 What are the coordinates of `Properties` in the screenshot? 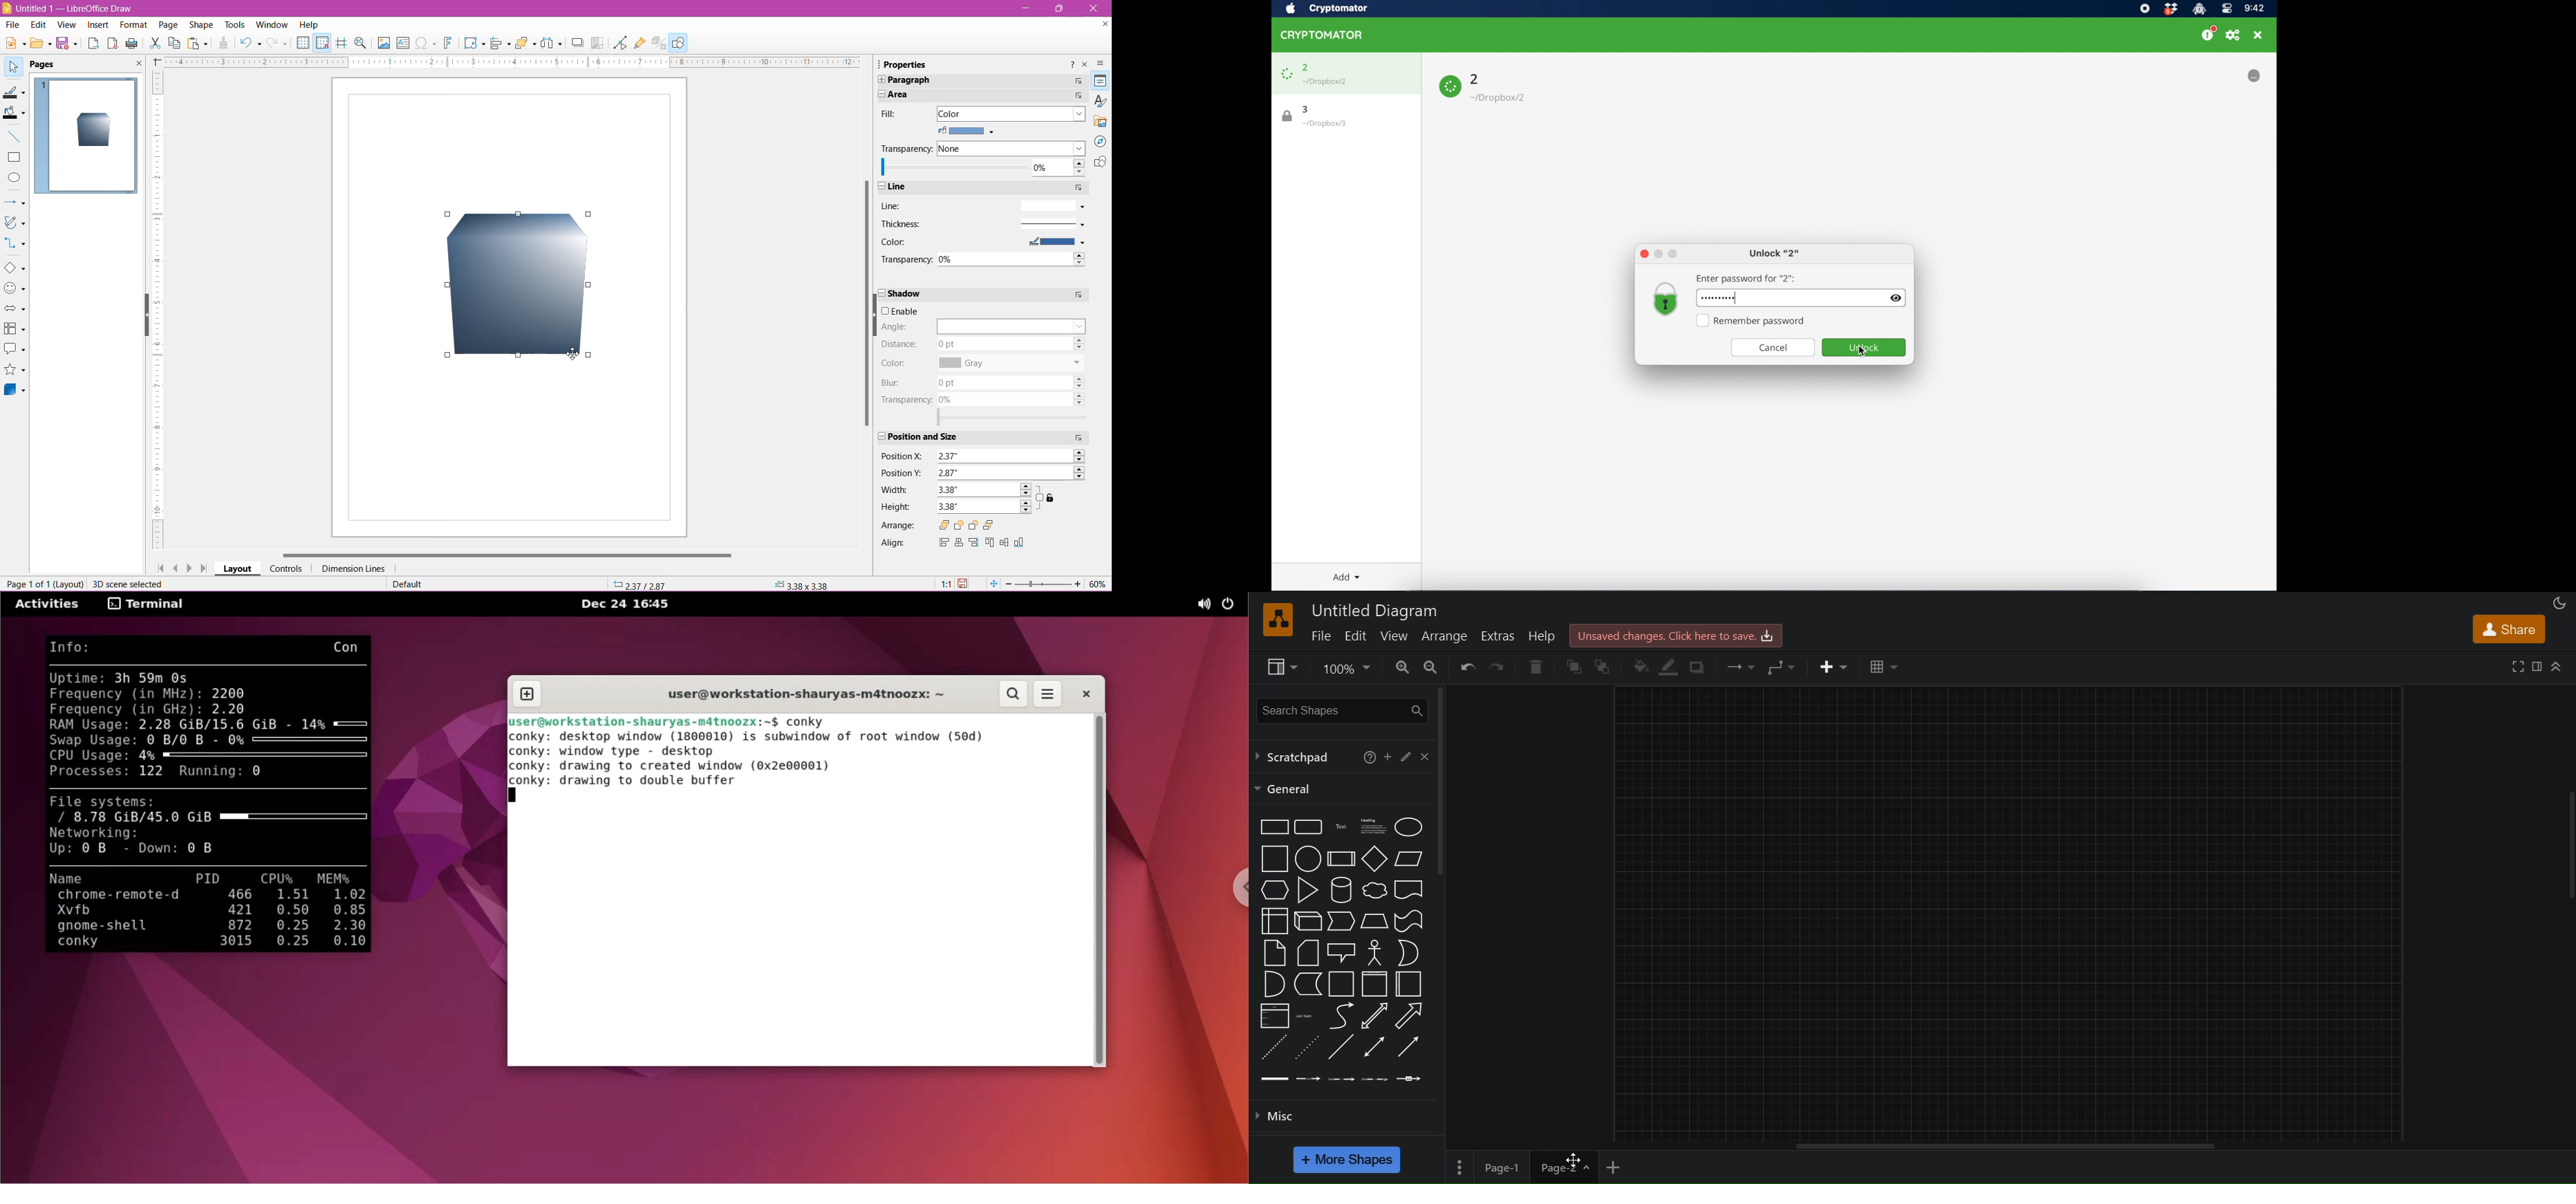 It's located at (903, 64).